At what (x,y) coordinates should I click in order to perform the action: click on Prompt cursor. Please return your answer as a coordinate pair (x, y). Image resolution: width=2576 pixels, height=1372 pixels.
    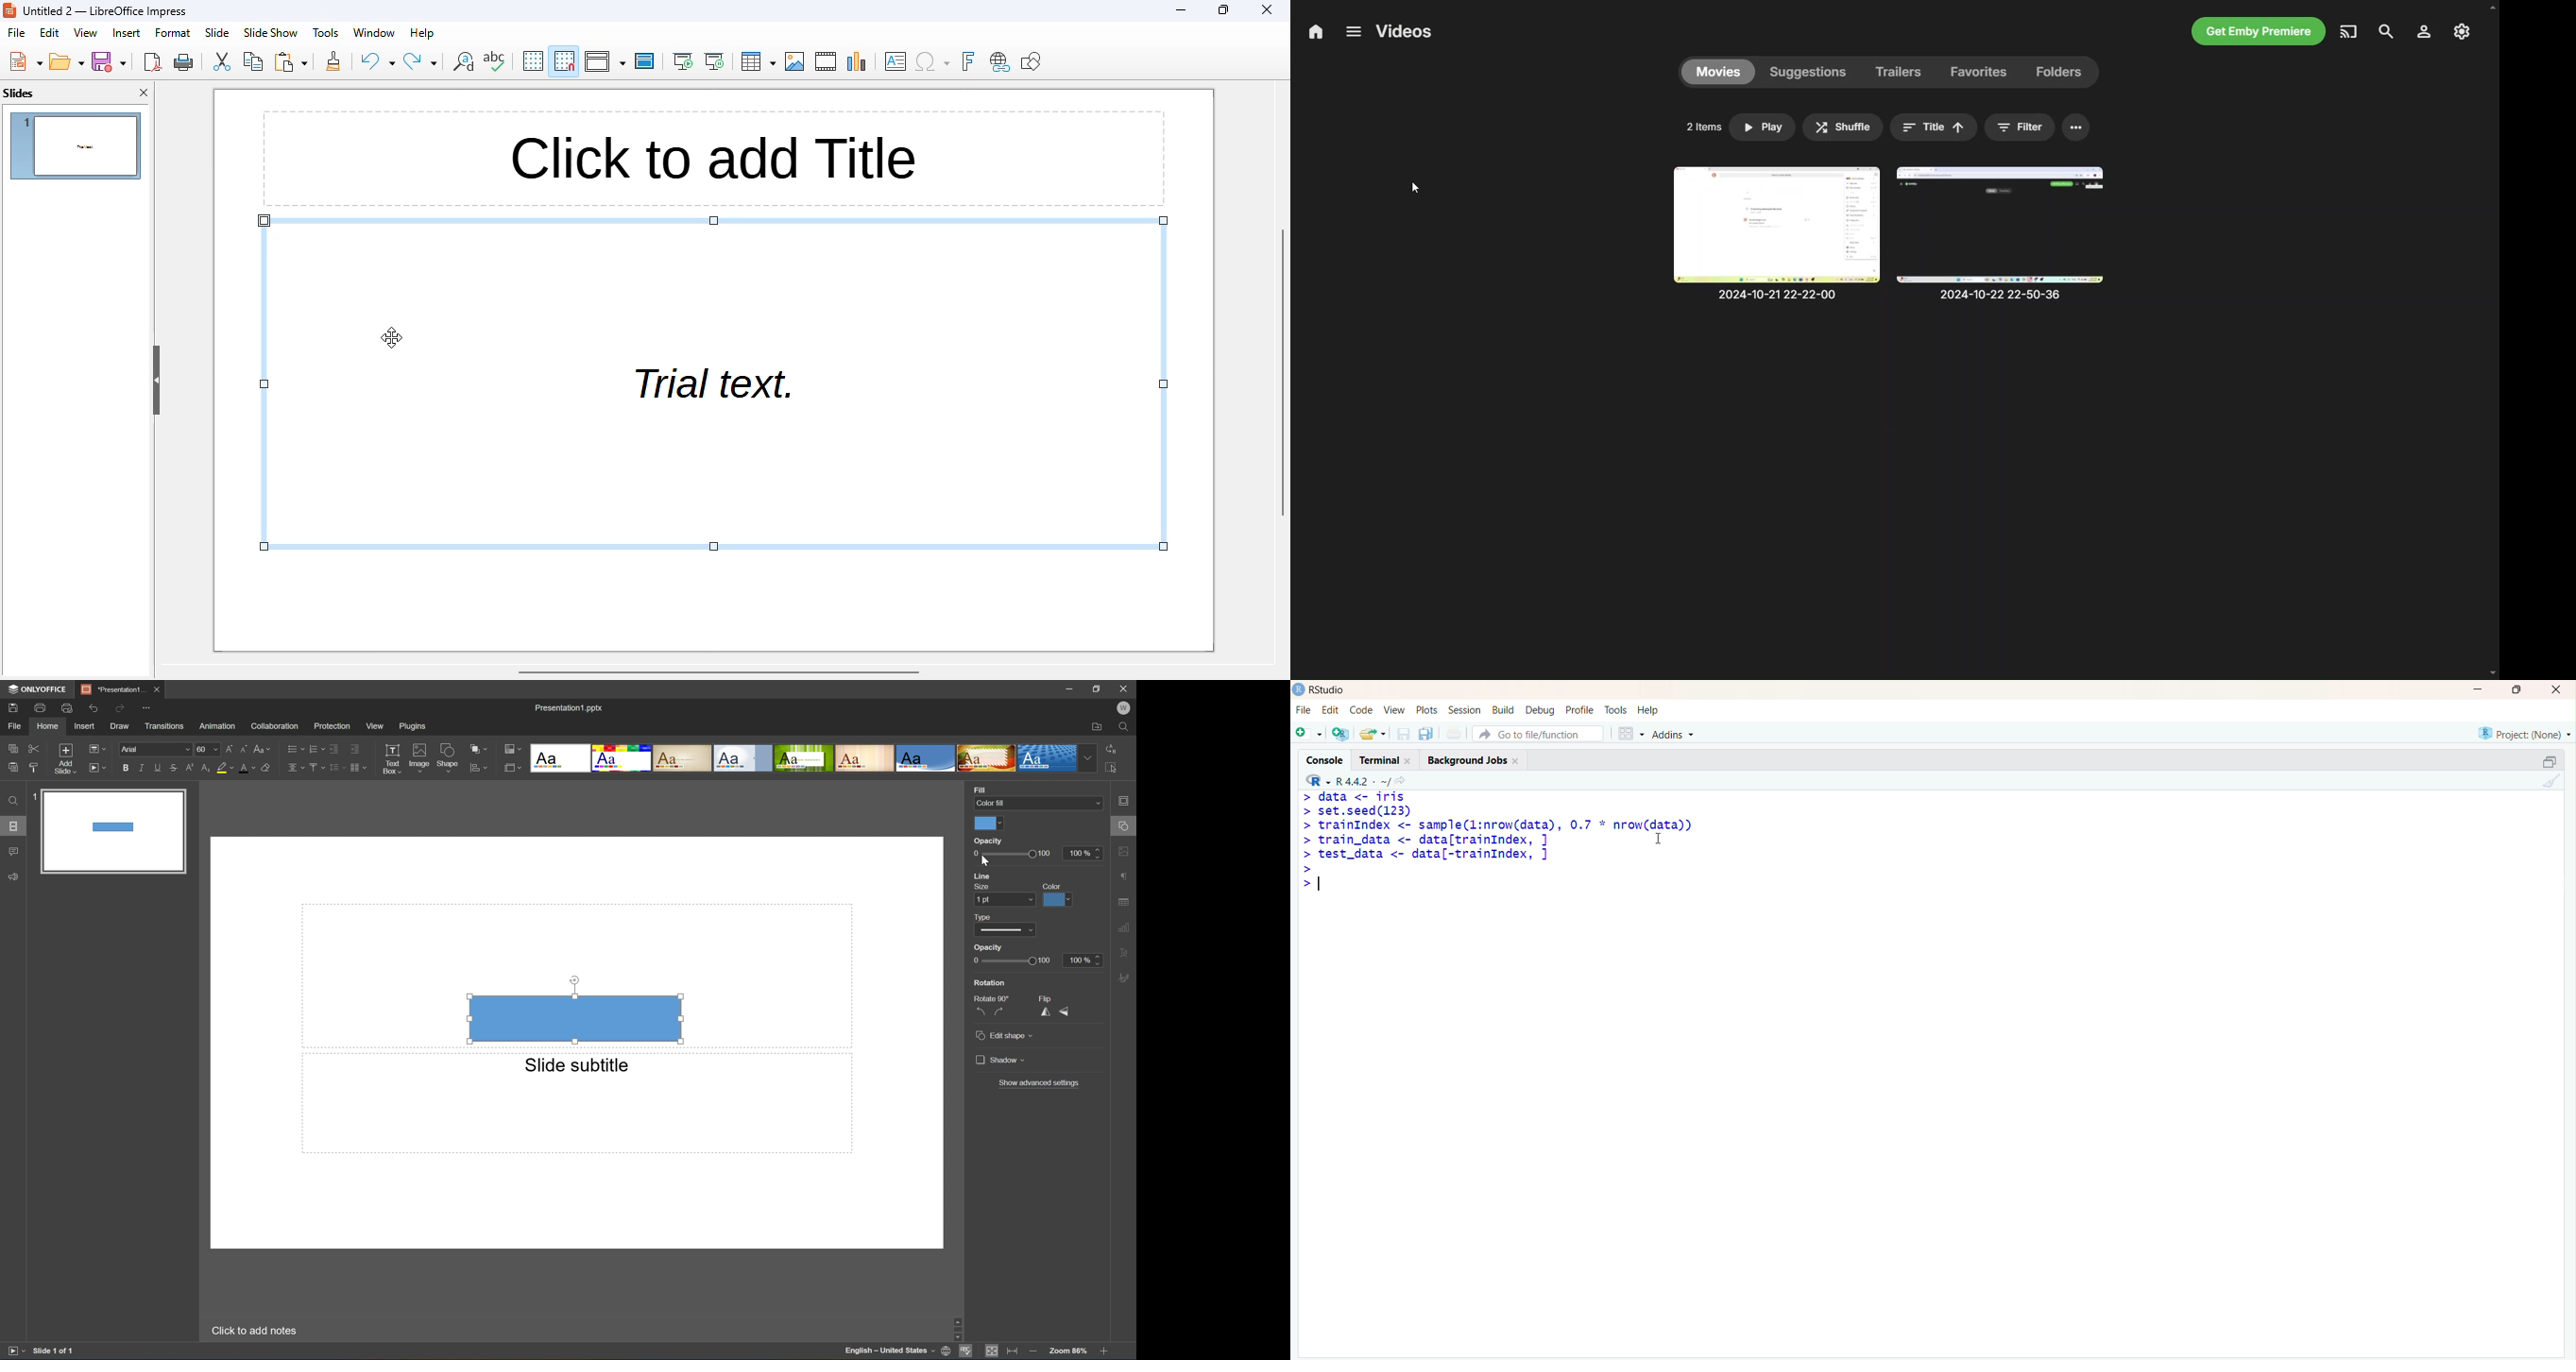
    Looking at the image, I should click on (1308, 868).